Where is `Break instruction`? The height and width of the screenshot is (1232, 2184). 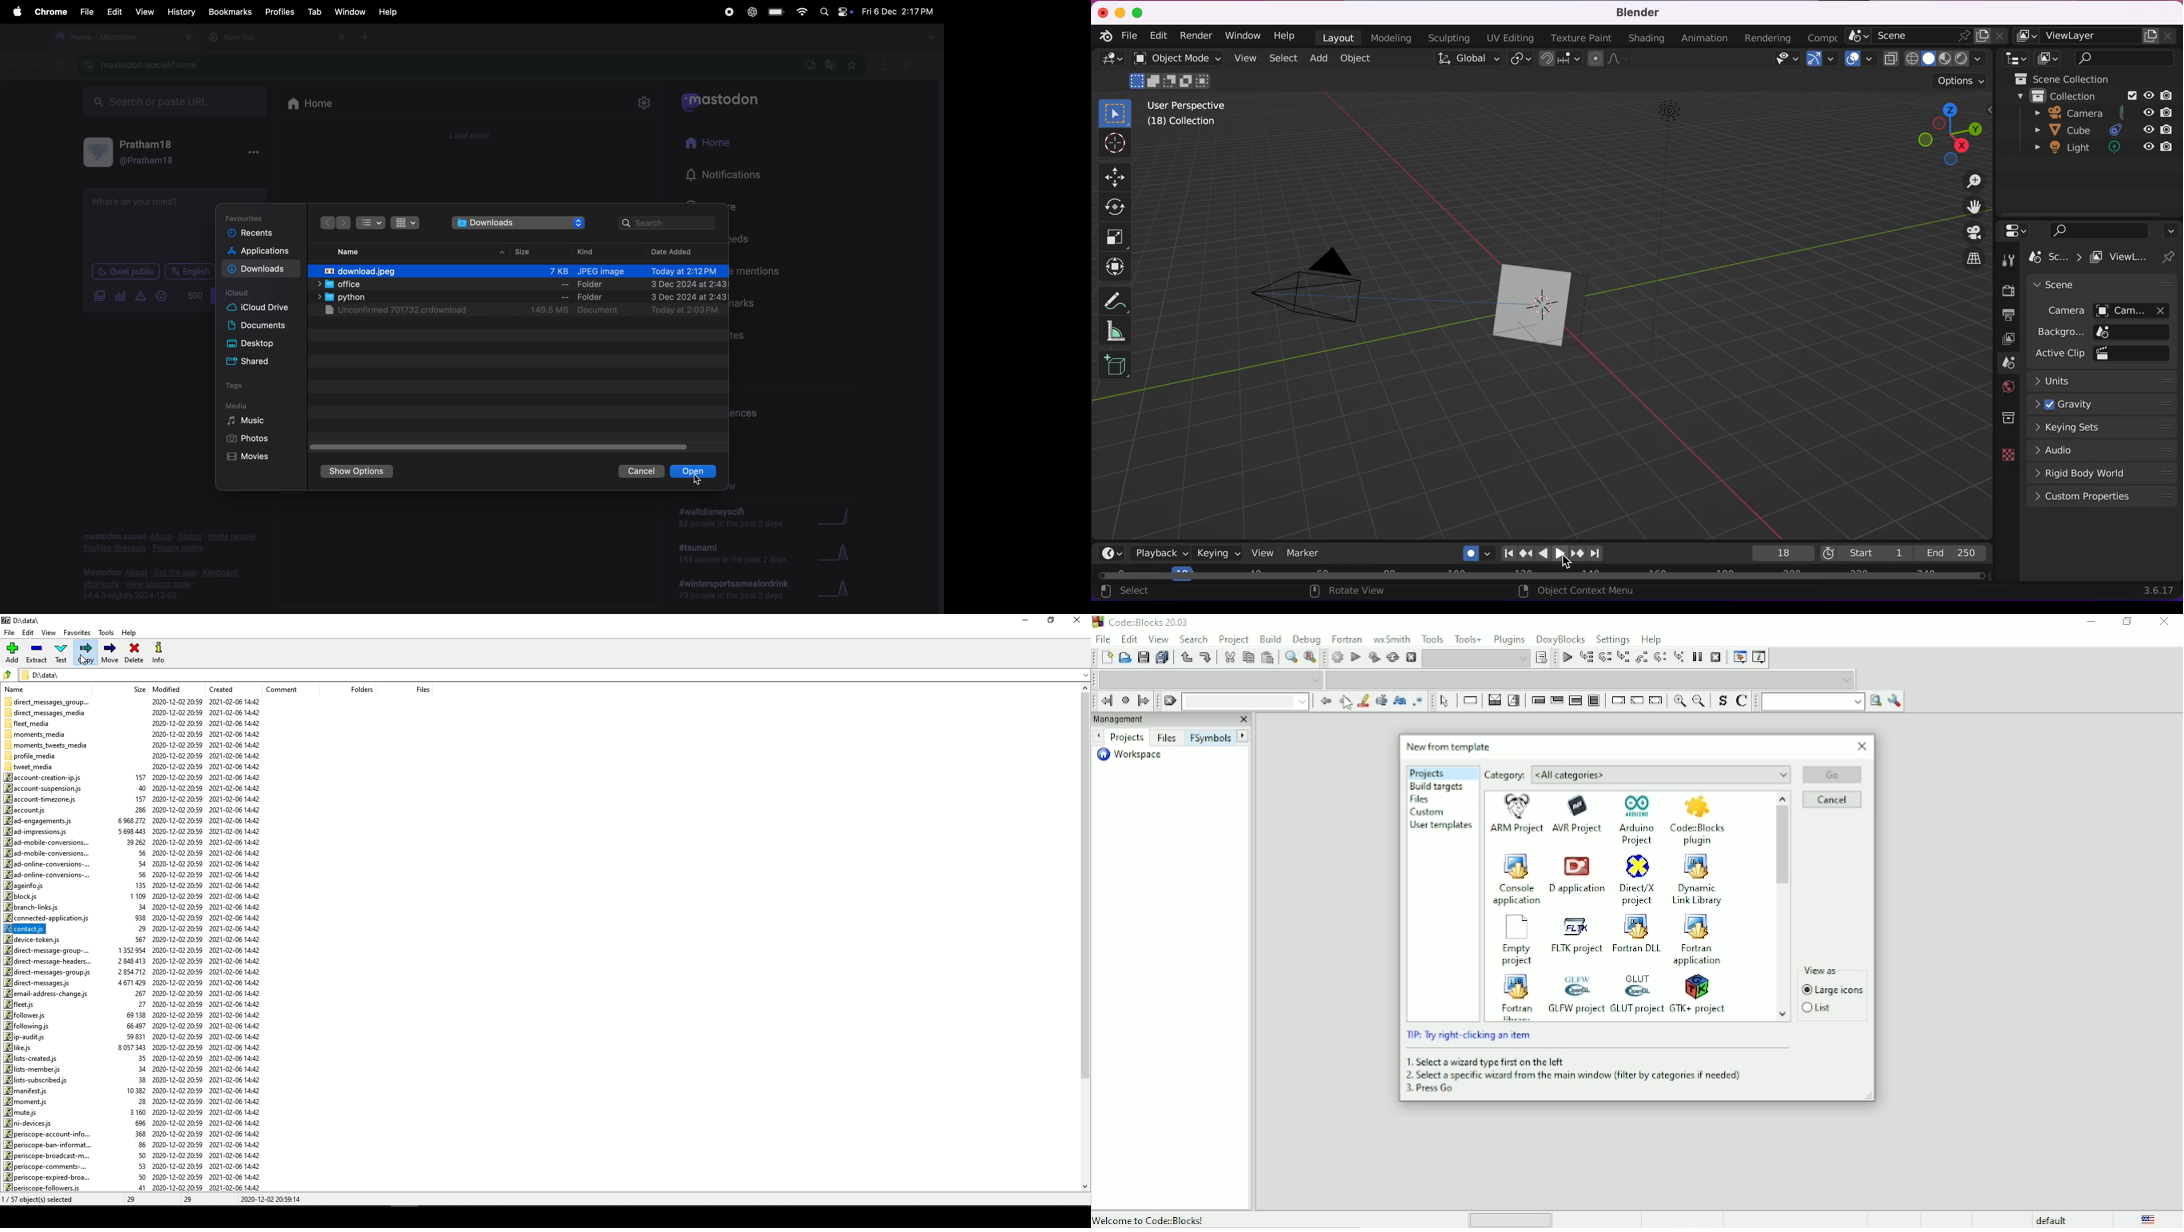 Break instruction is located at coordinates (1616, 700).